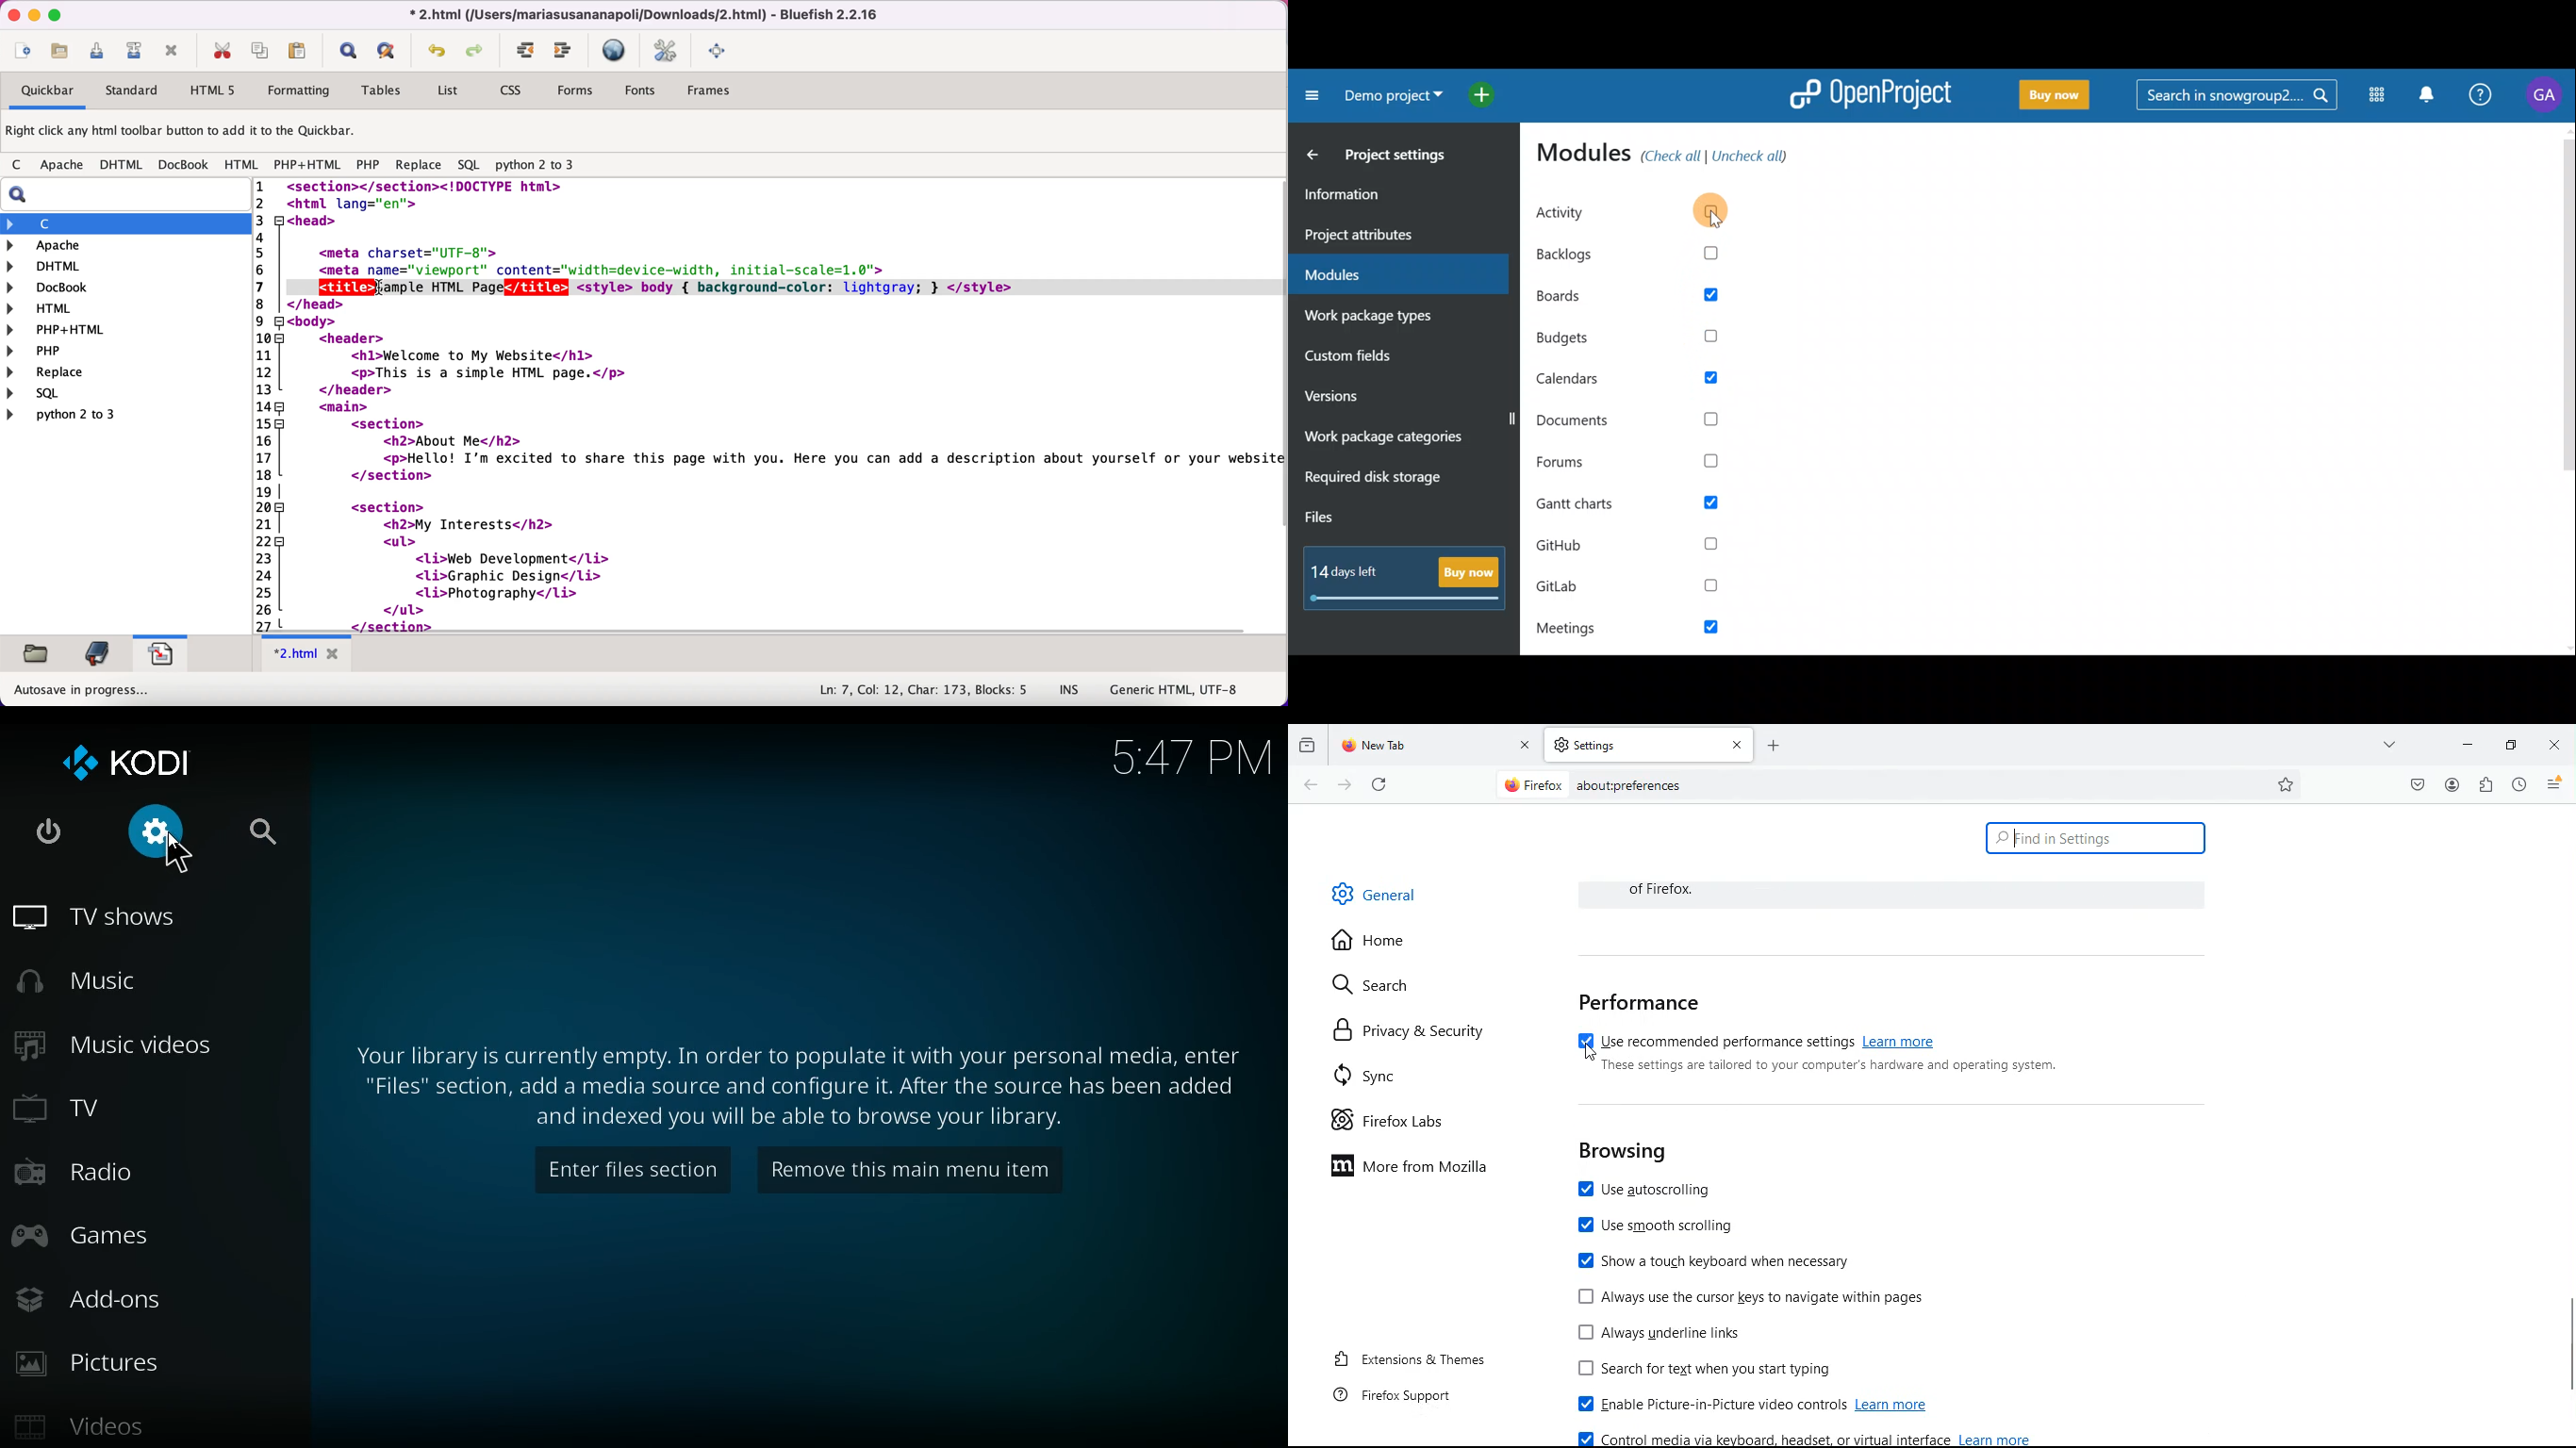 Image resolution: width=2576 pixels, height=1456 pixels. Describe the element at coordinates (1871, 99) in the screenshot. I see `OpenProject` at that location.